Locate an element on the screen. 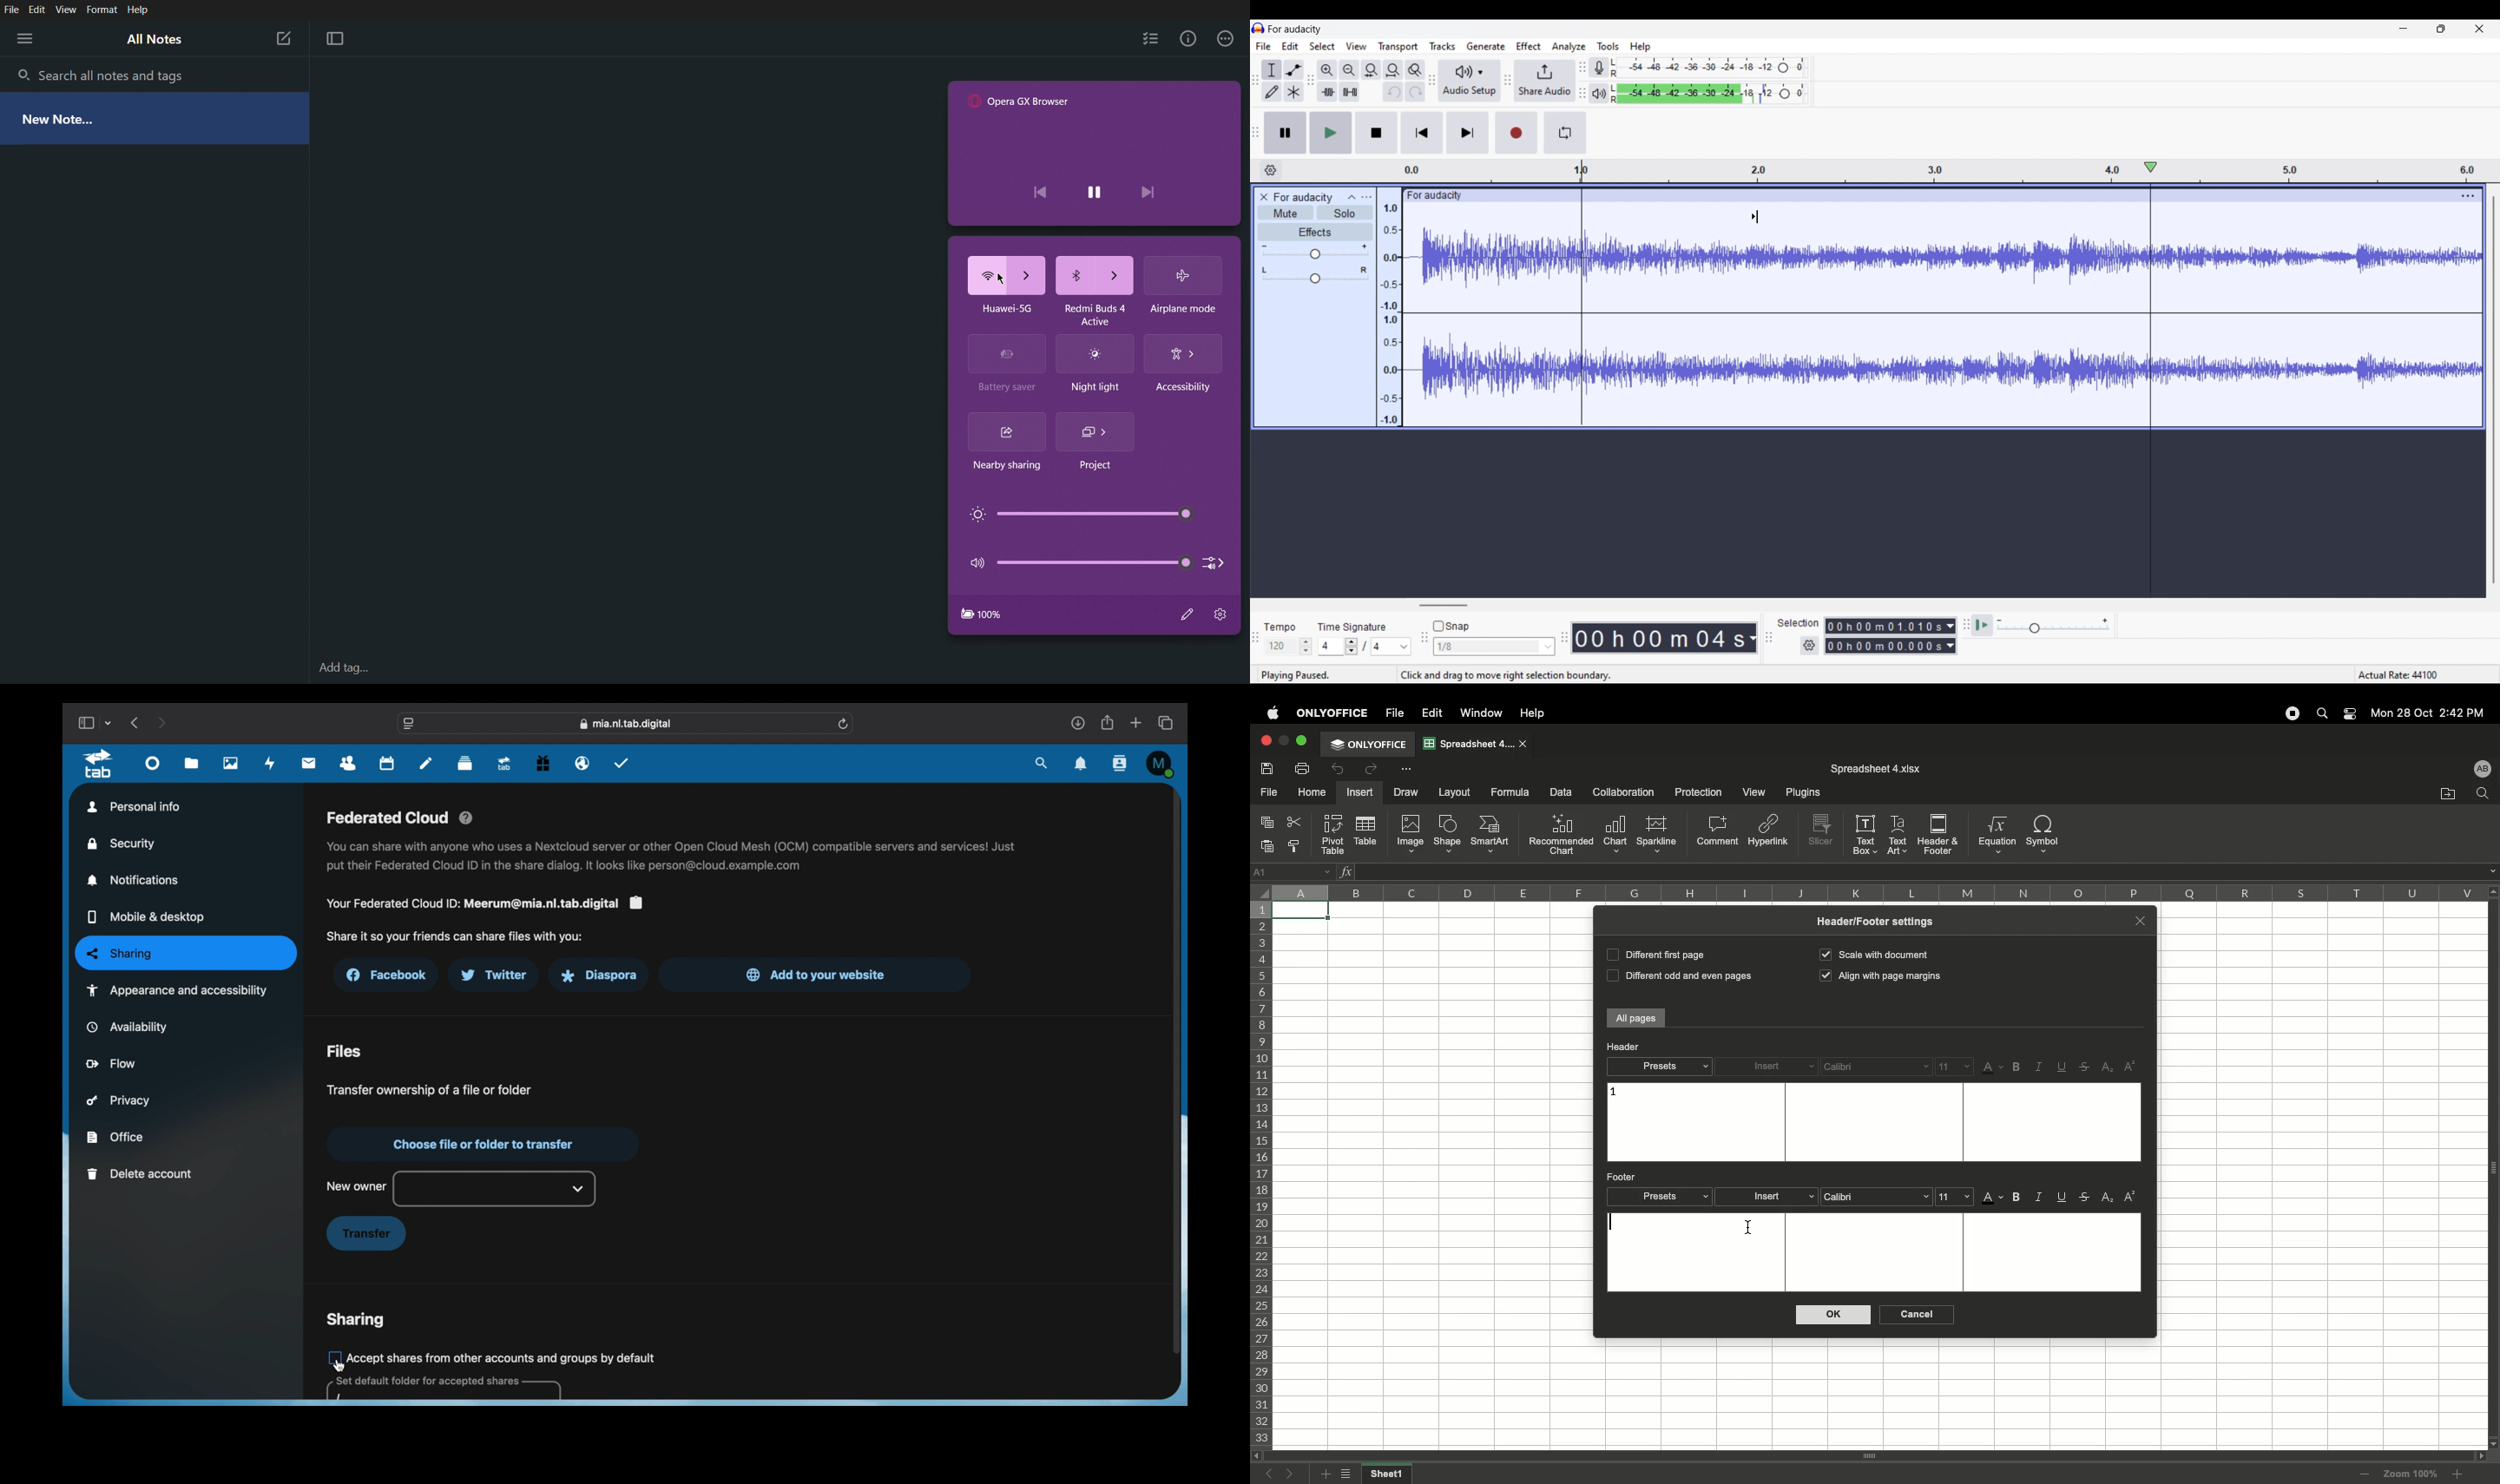 Image resolution: width=2520 pixels, height=1484 pixels. scroll down is located at coordinates (2492, 1442).